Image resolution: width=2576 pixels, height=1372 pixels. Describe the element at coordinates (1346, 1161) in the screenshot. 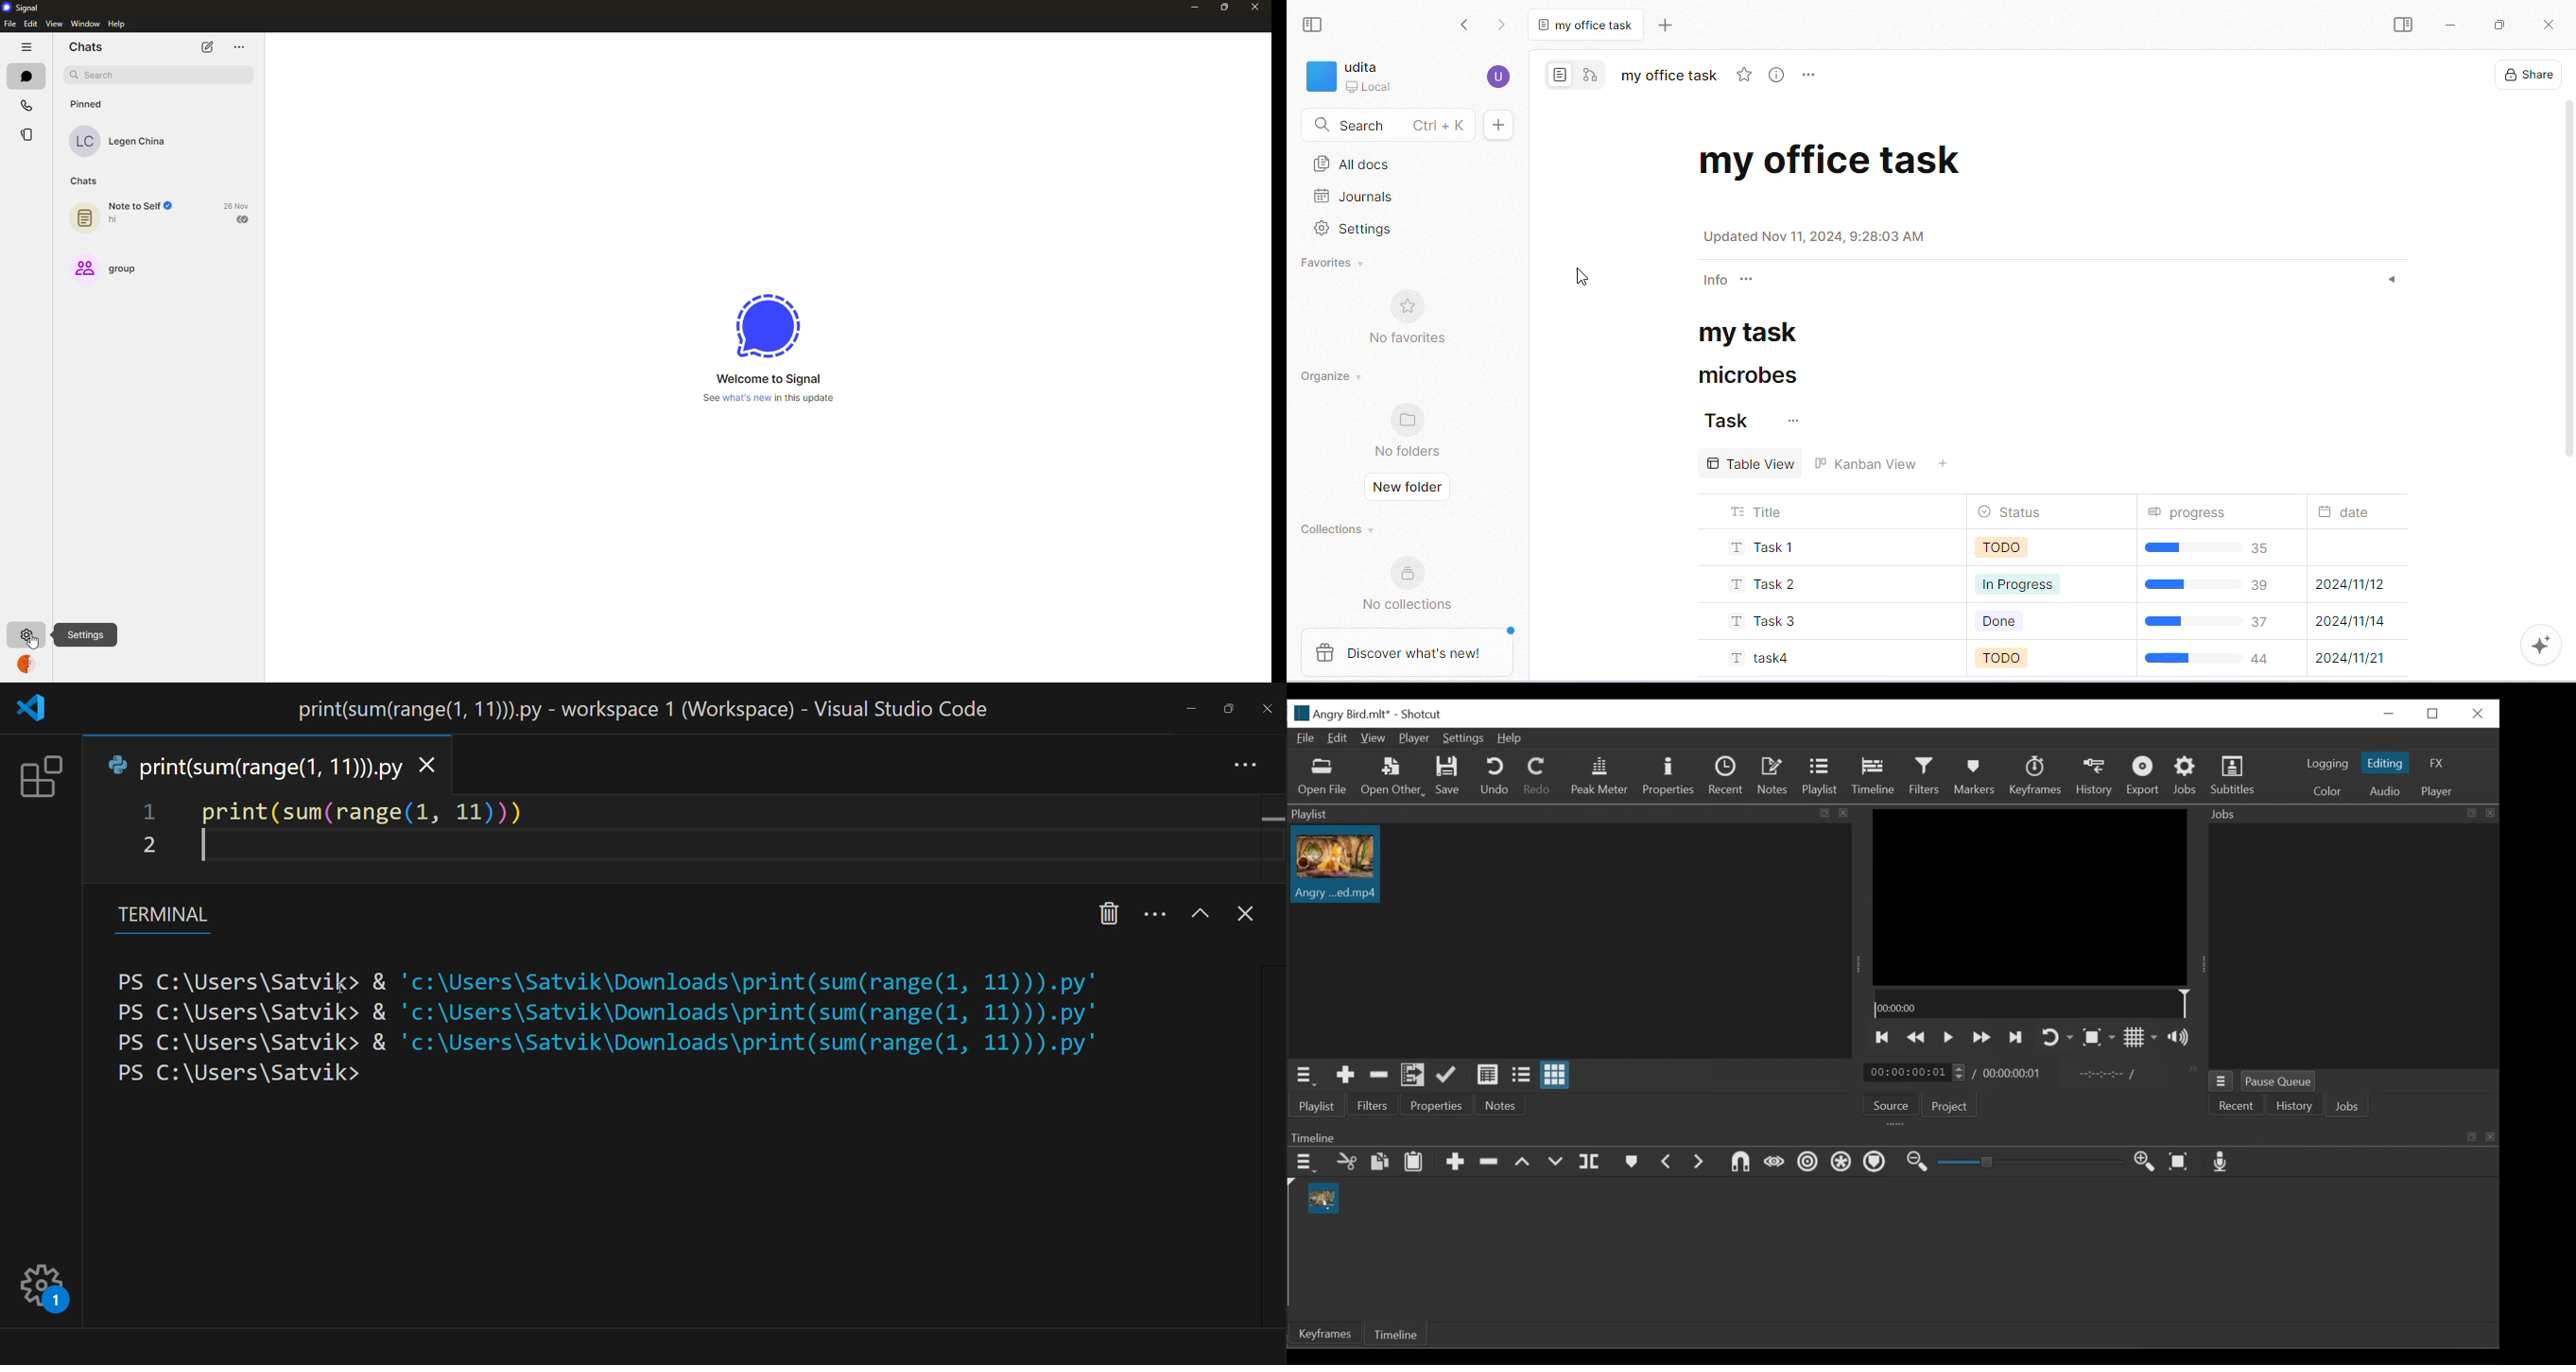

I see `Cut` at that location.